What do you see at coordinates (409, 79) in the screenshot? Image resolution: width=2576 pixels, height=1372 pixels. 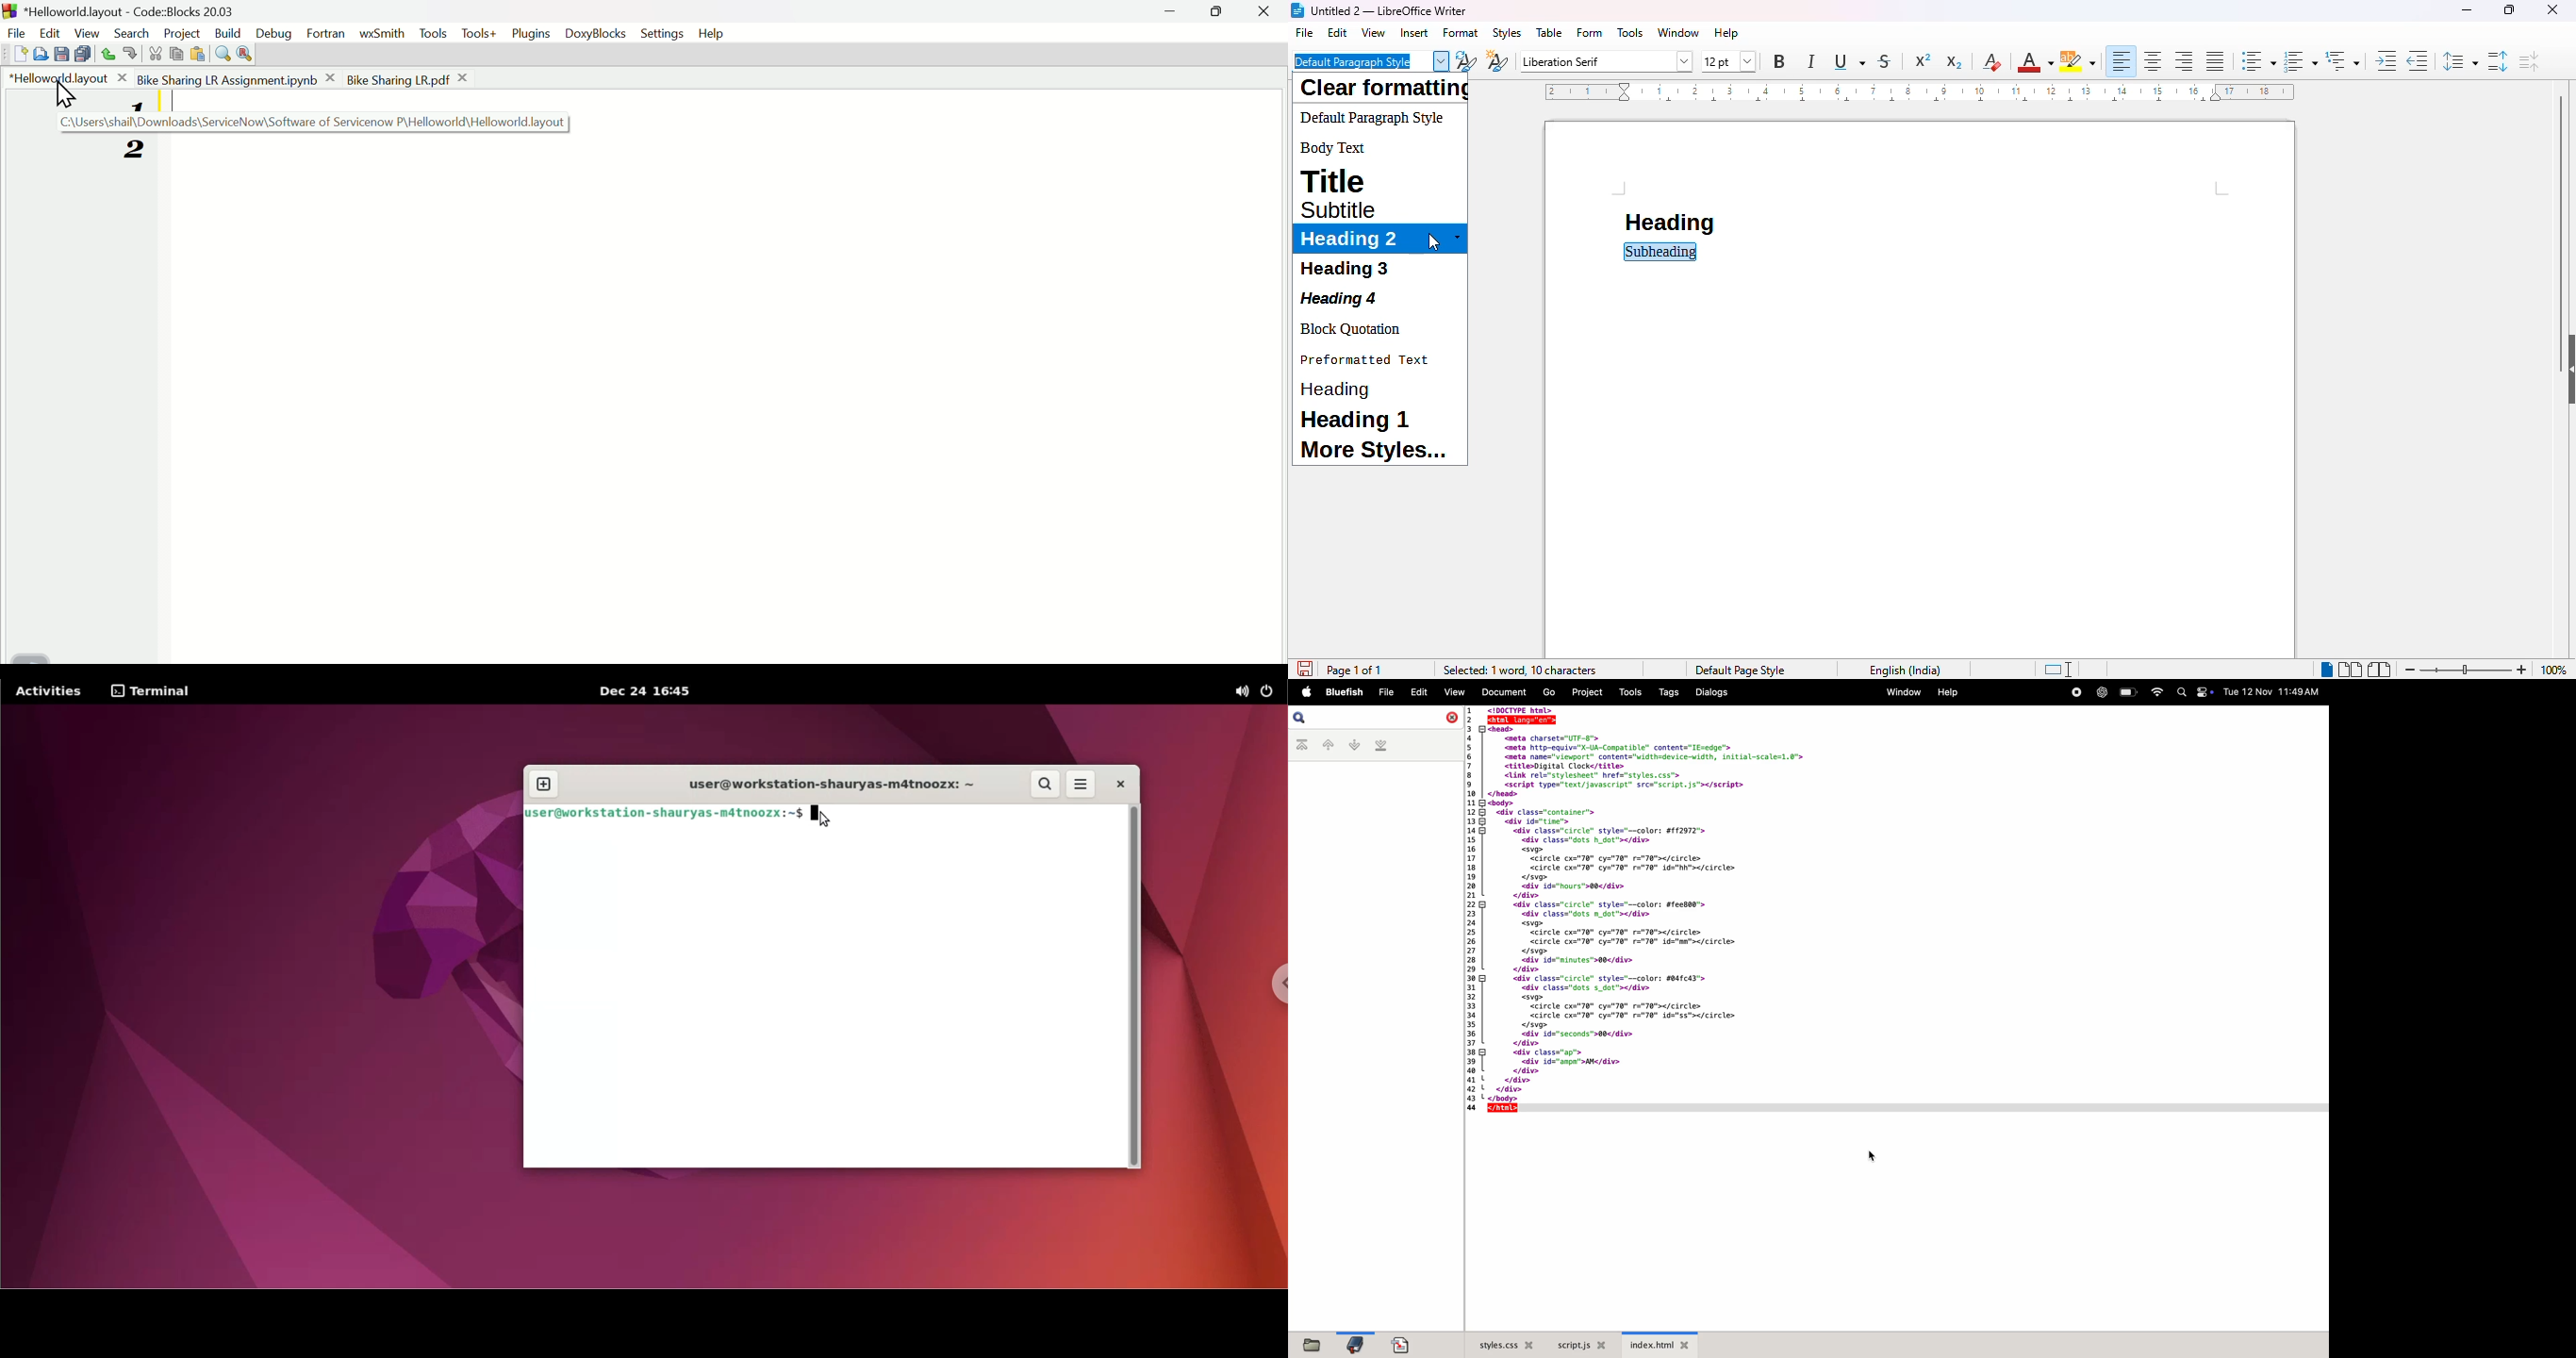 I see `Bike share Lr.Pdf` at bounding box center [409, 79].